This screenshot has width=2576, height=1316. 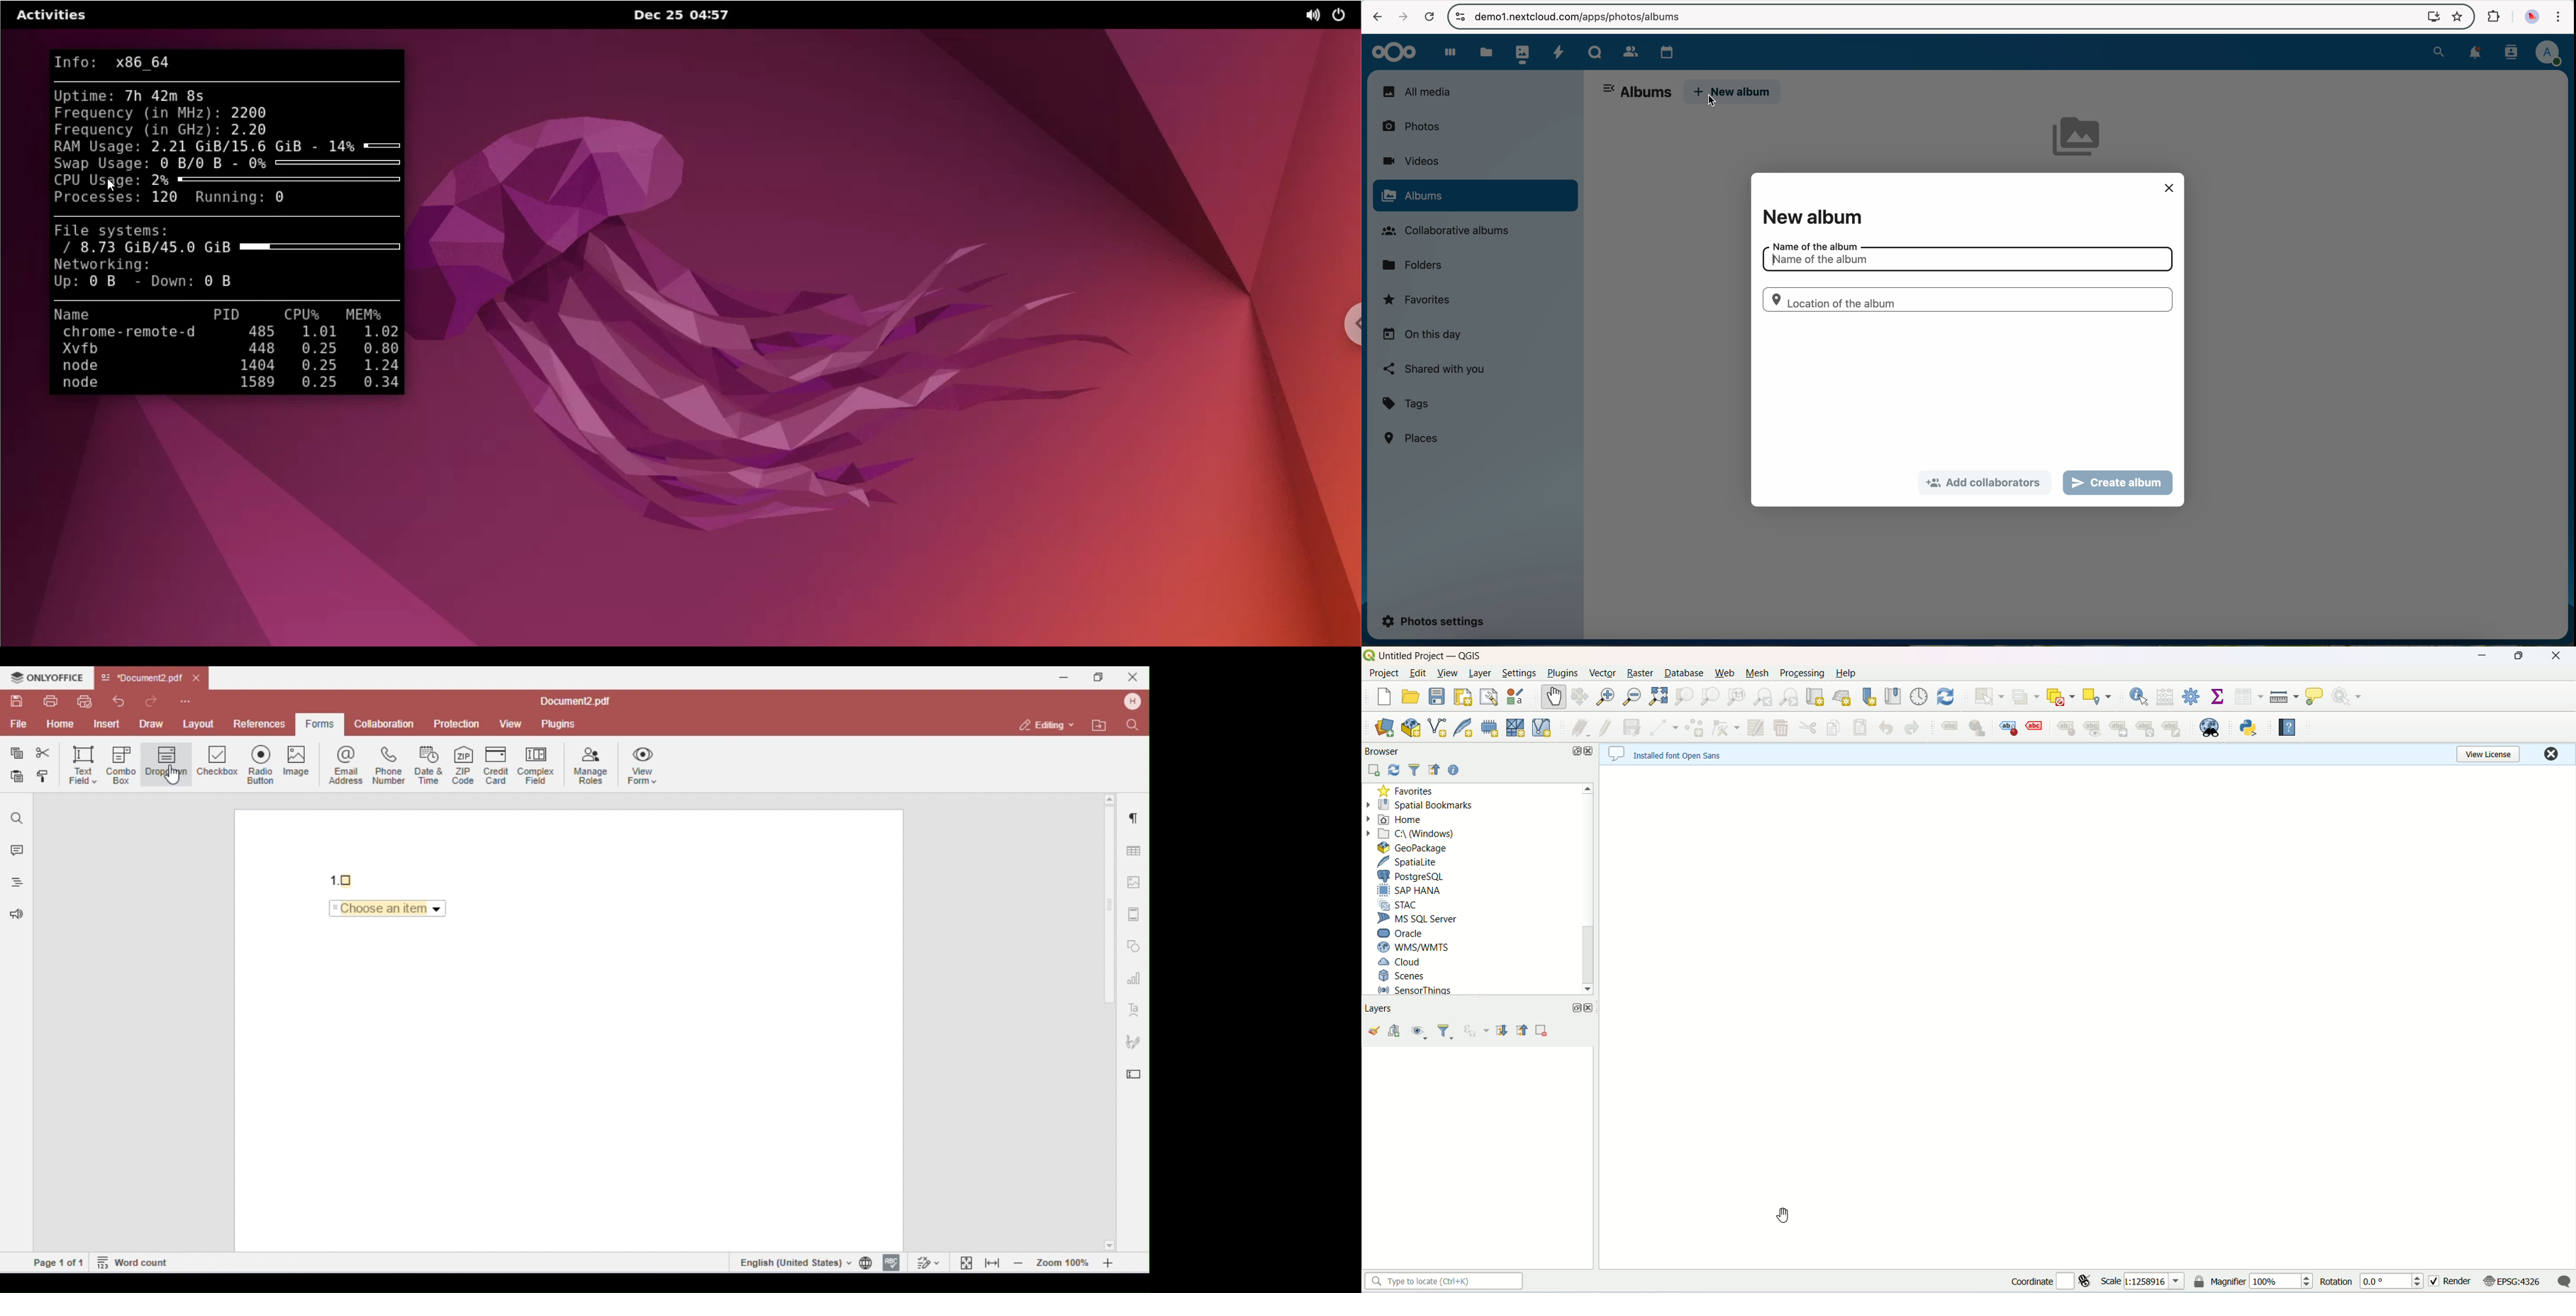 I want to click on profile, so click(x=2548, y=54).